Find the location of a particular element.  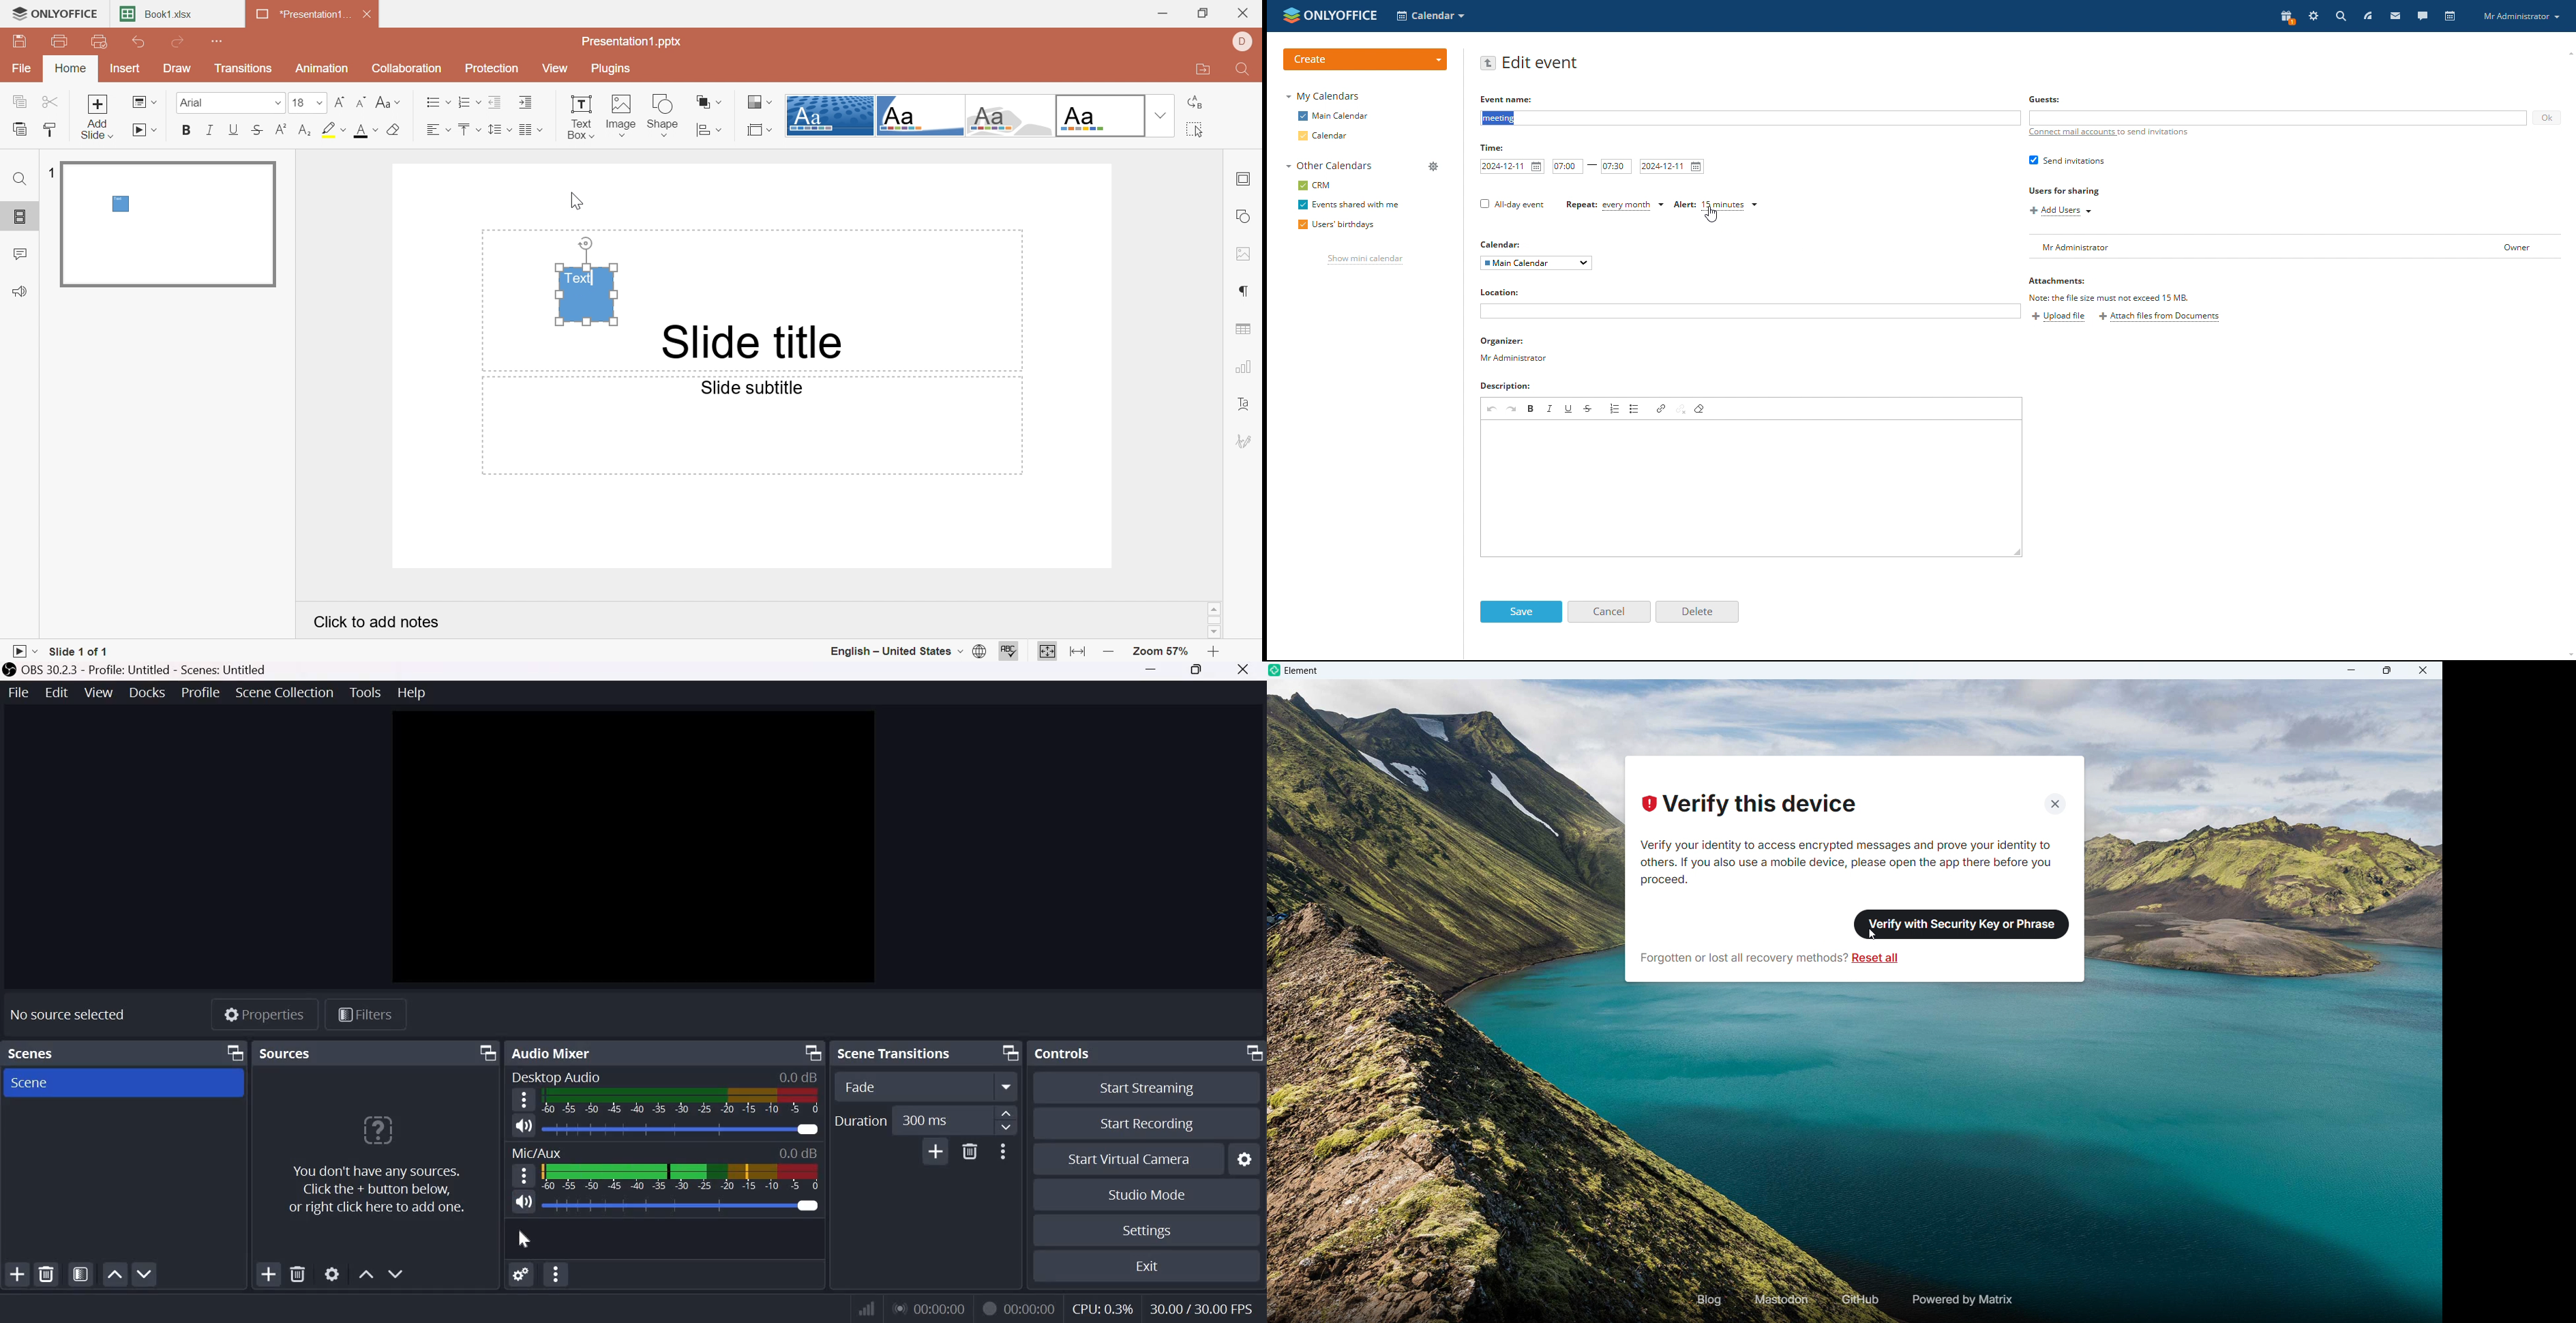

18 is located at coordinates (298, 104).